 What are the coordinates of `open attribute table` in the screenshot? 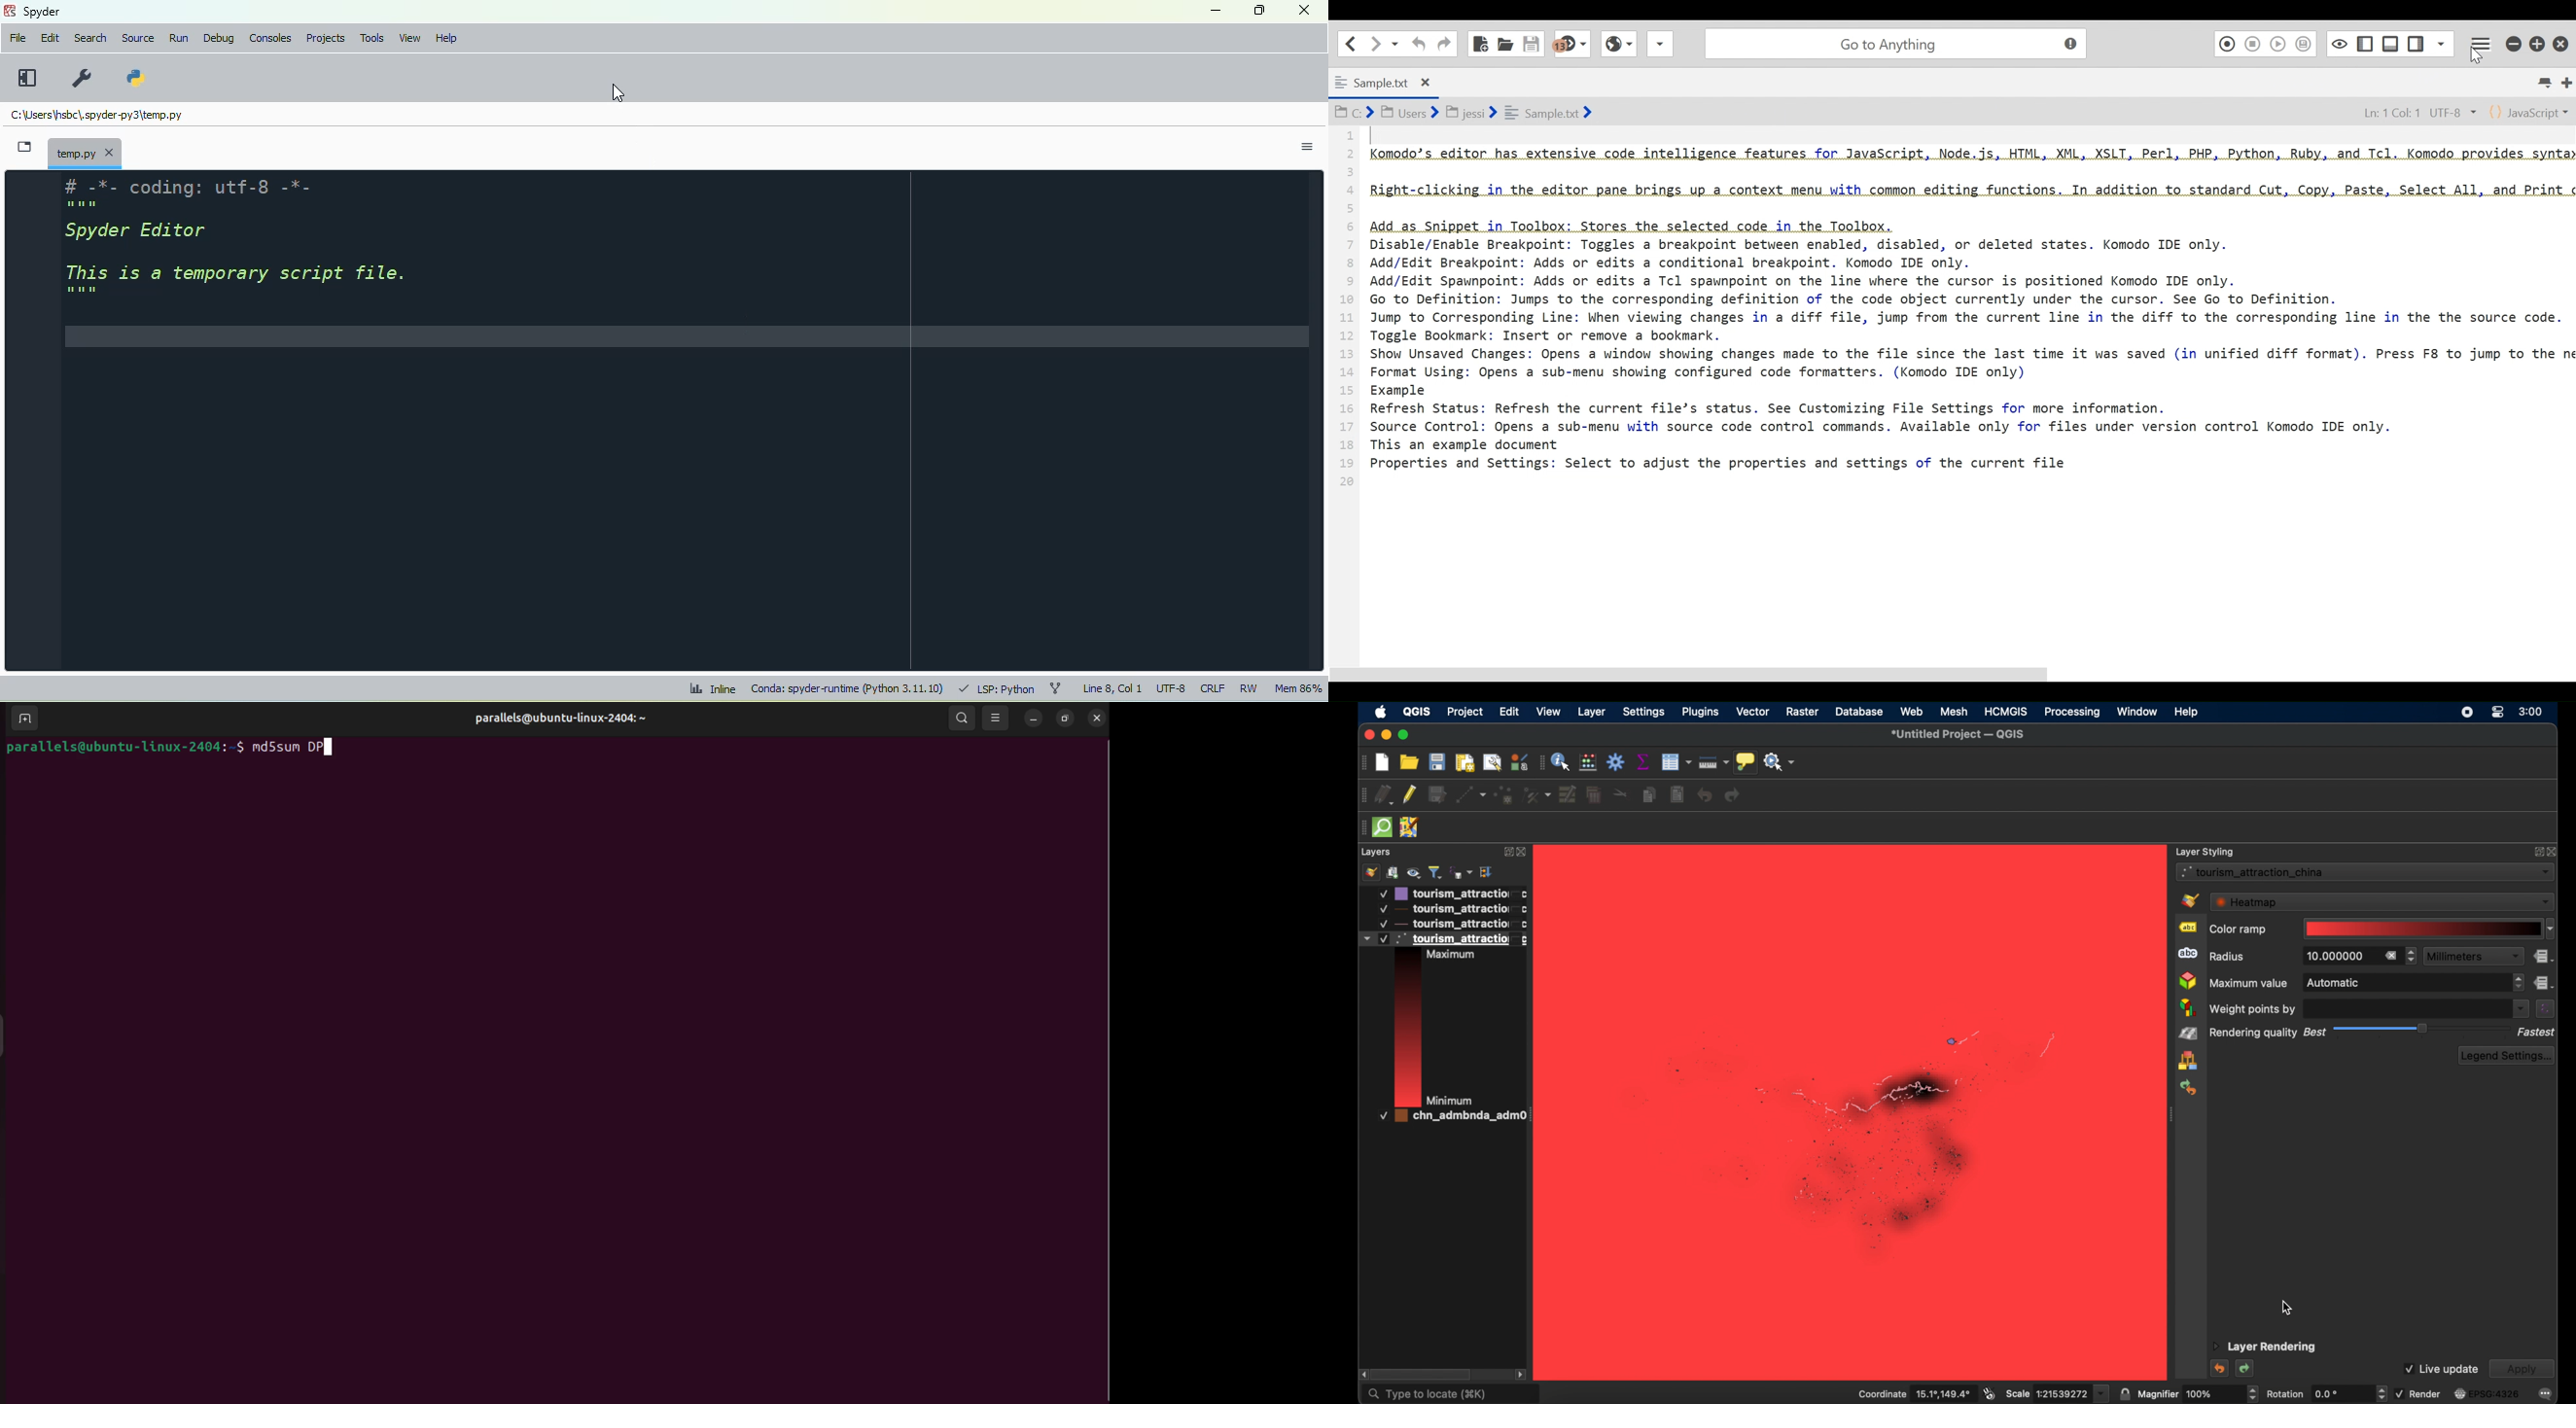 It's located at (1677, 762).